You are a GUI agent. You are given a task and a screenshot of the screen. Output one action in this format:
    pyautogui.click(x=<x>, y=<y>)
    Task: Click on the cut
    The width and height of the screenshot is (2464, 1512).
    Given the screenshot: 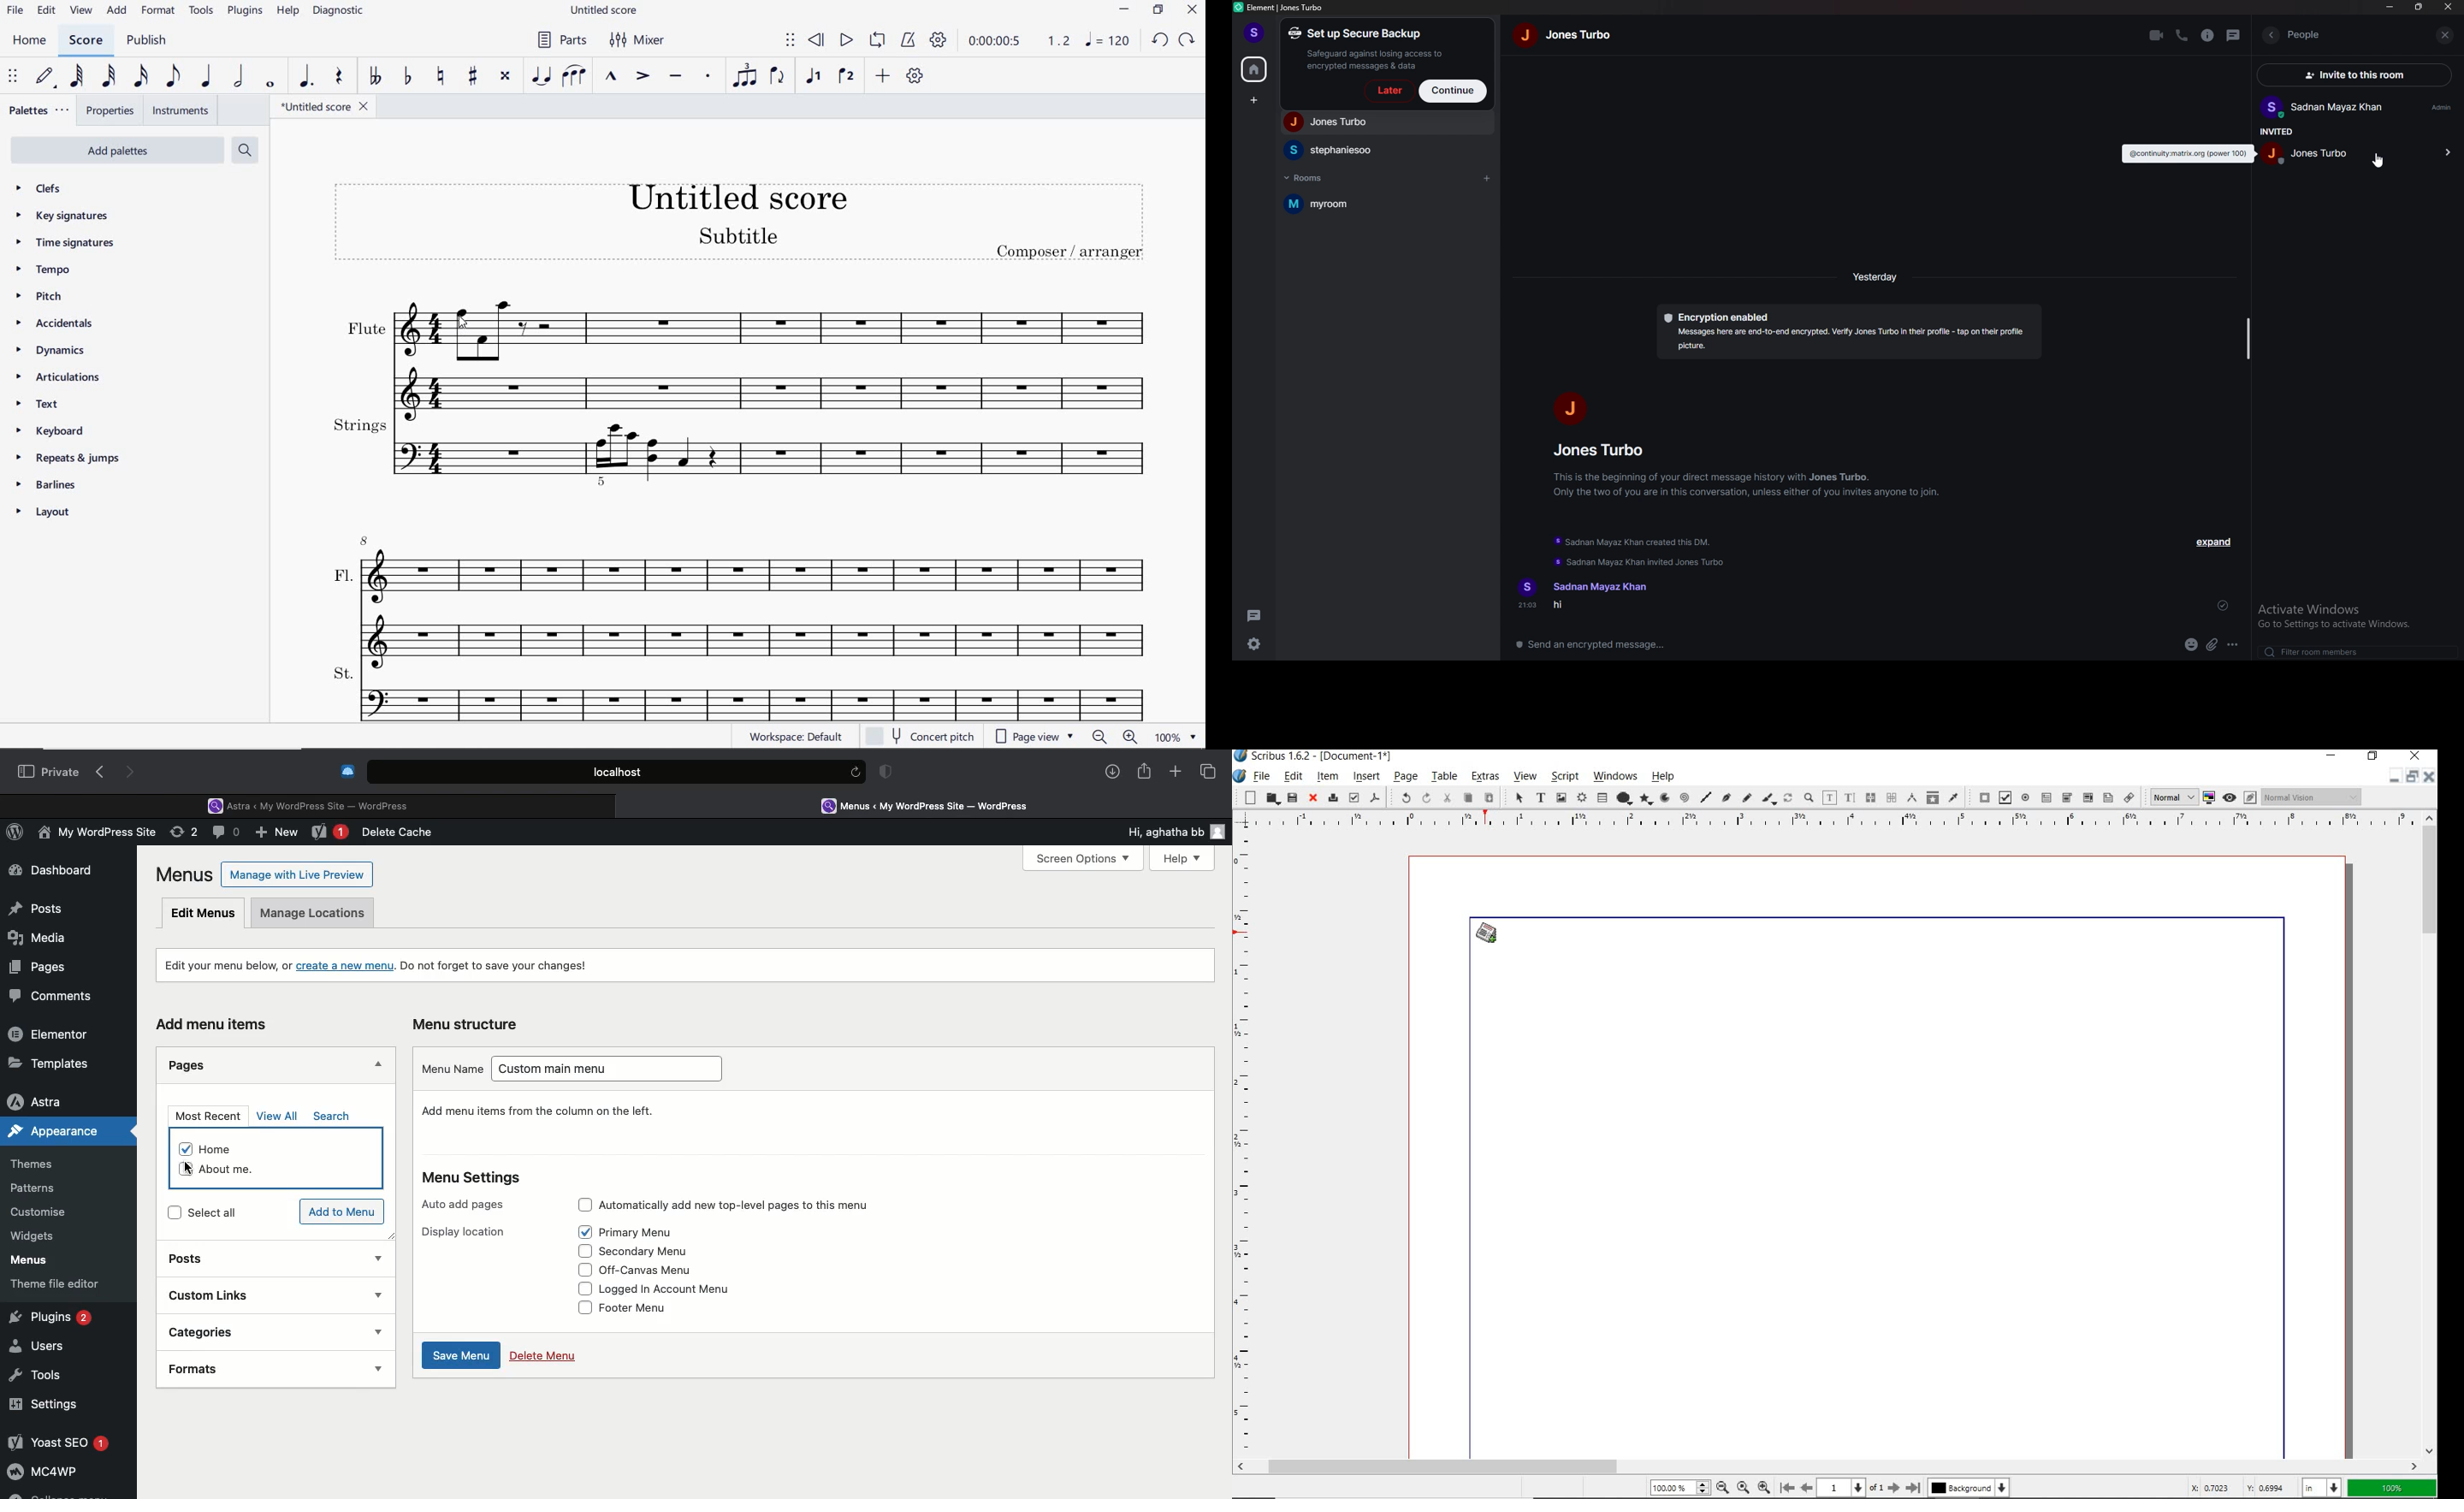 What is the action you would take?
    pyautogui.click(x=1449, y=798)
    